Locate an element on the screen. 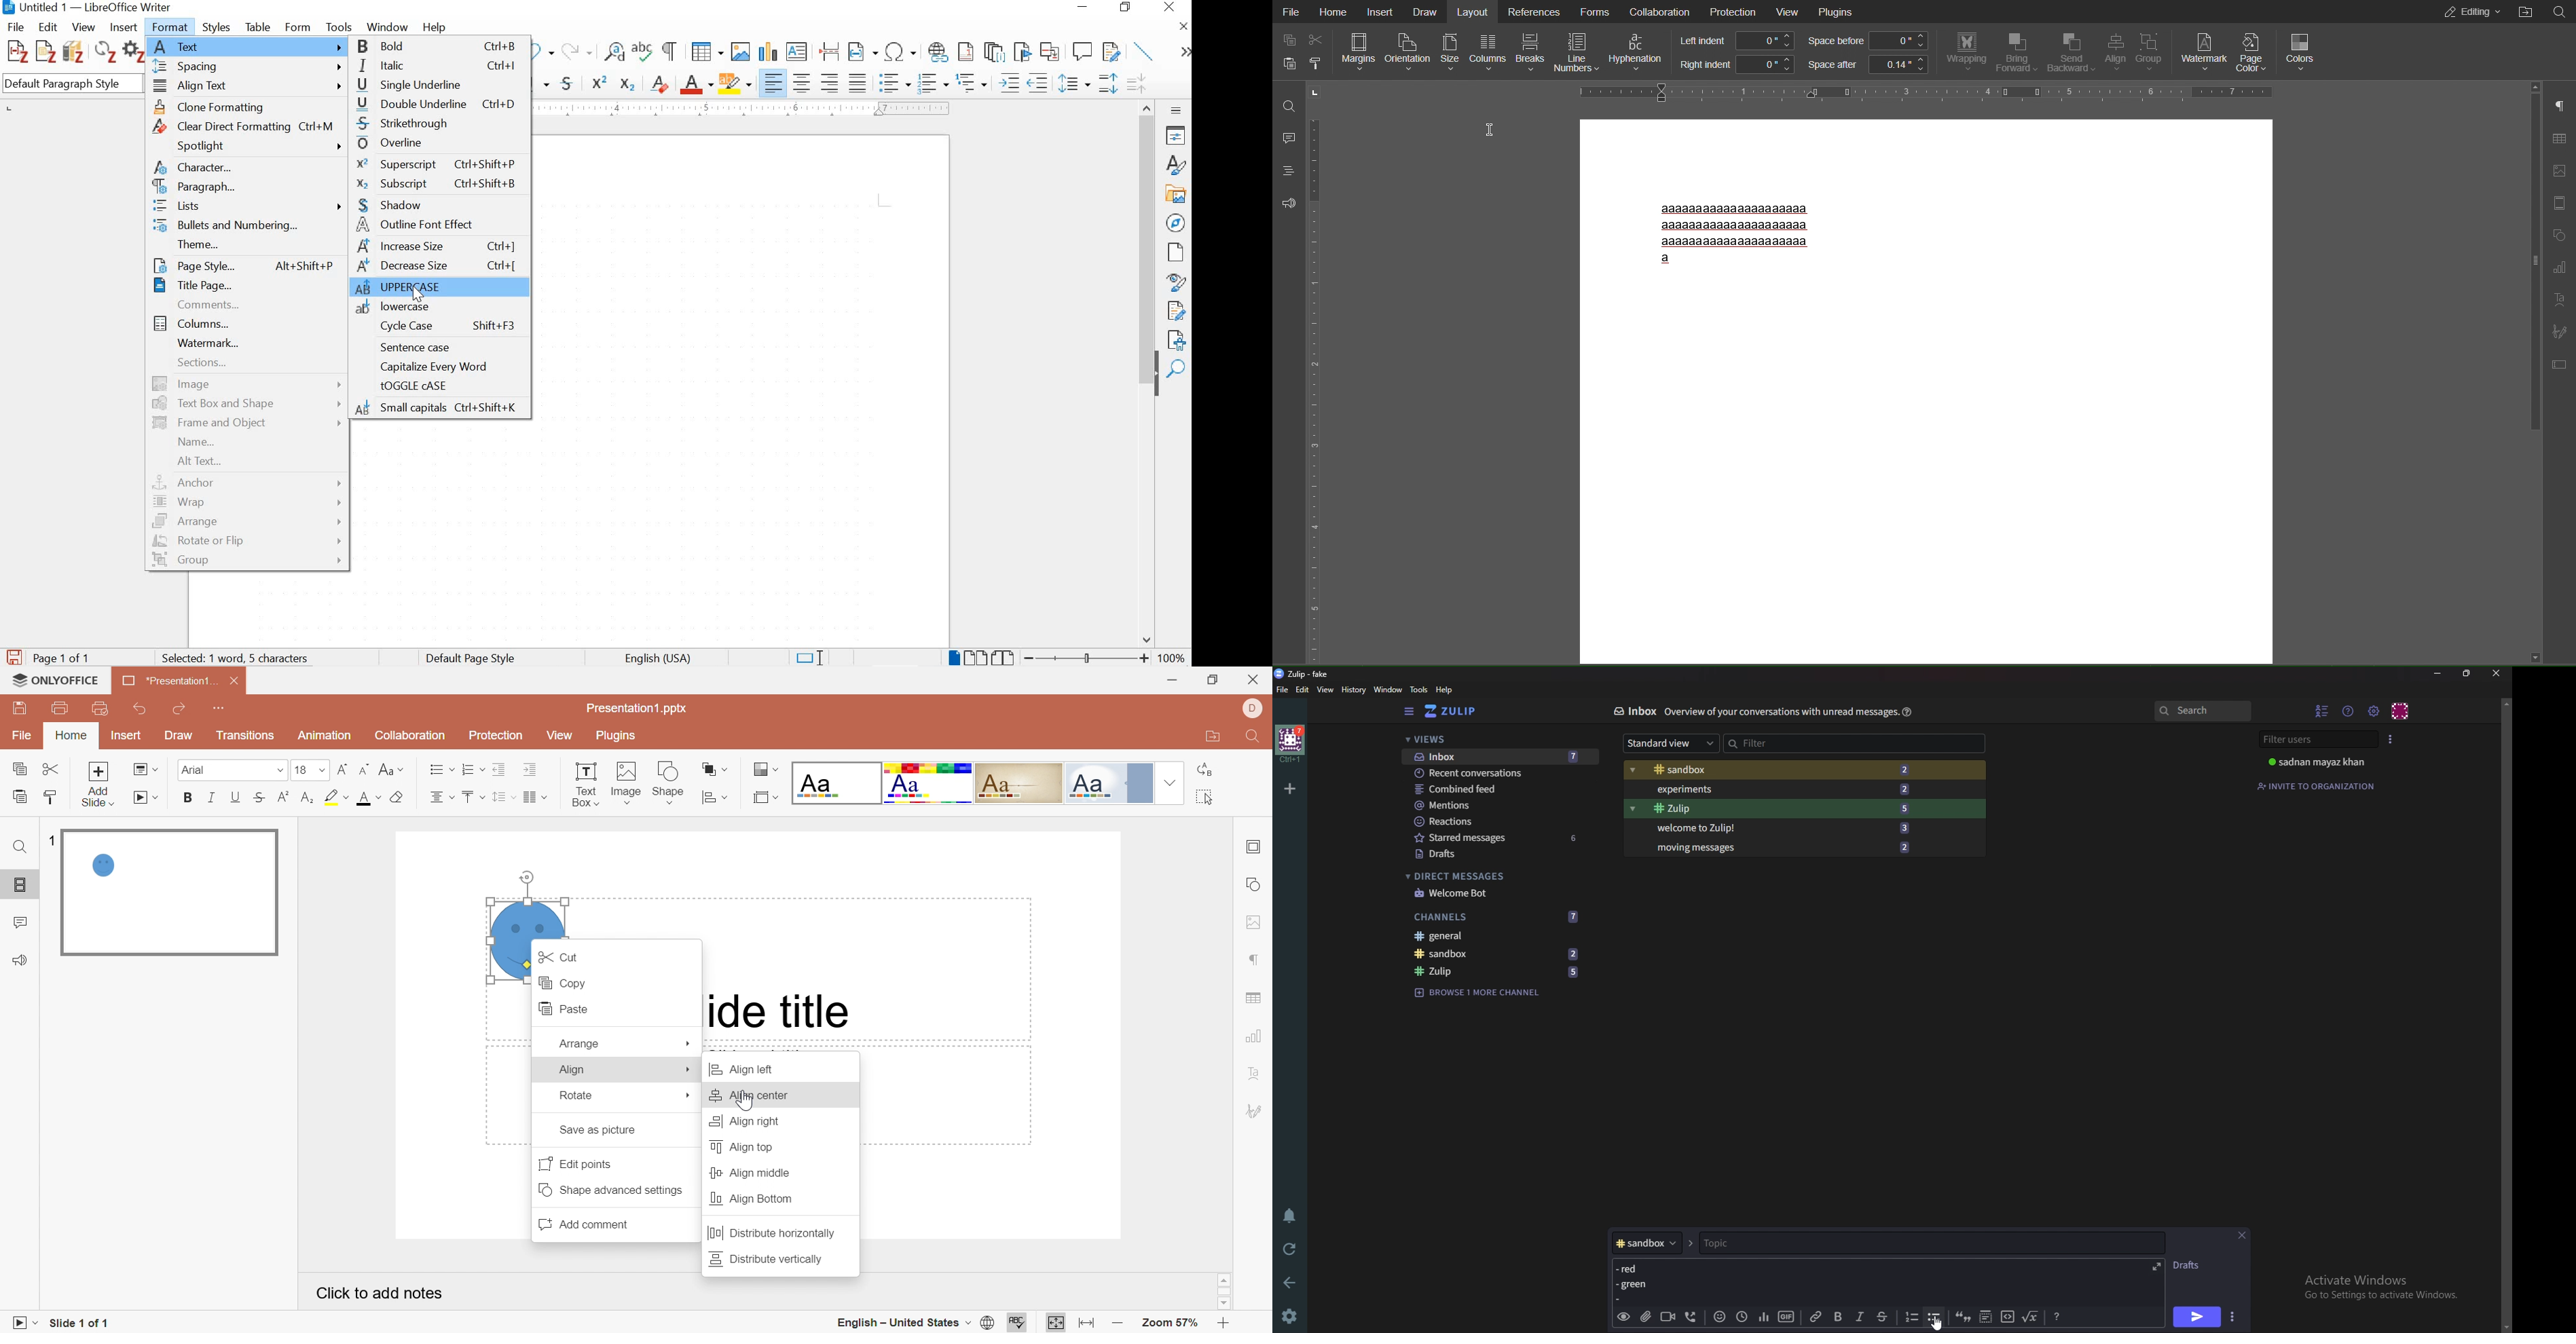 Image resolution: width=2576 pixels, height=1344 pixels. name is located at coordinates (246, 441).